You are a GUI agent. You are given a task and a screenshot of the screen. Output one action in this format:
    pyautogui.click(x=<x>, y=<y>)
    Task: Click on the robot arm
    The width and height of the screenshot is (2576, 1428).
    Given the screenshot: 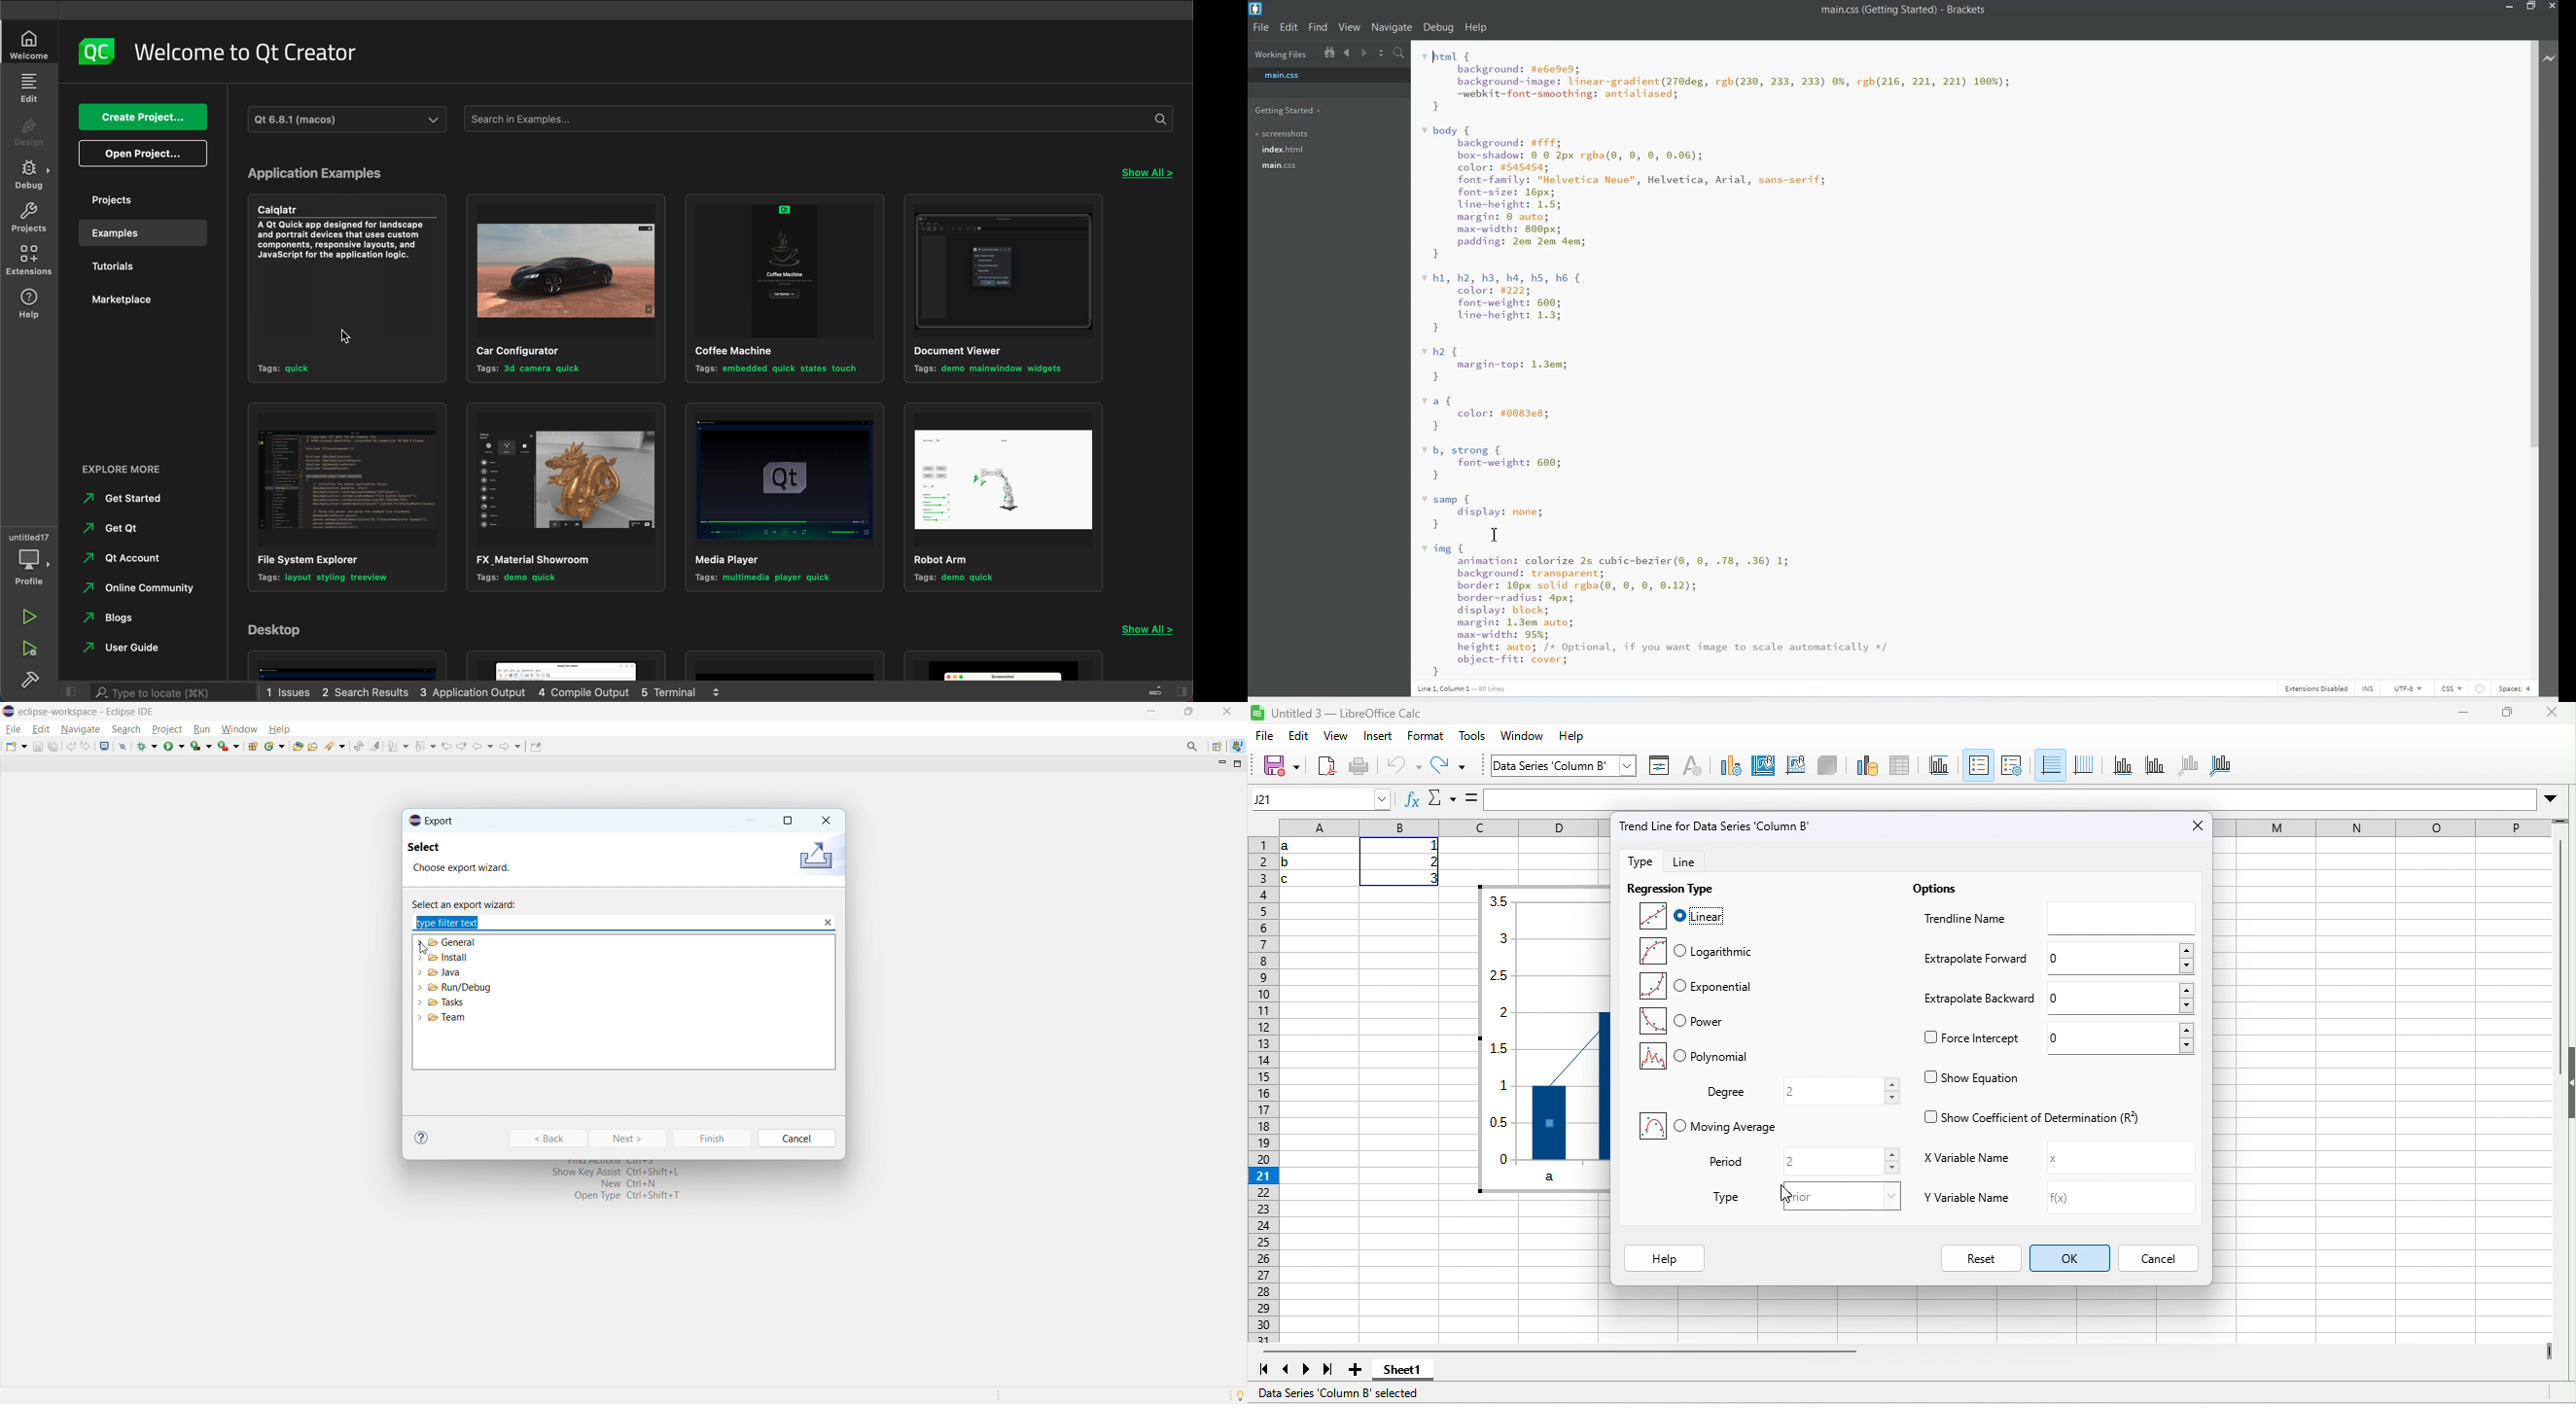 What is the action you would take?
    pyautogui.click(x=1005, y=497)
    